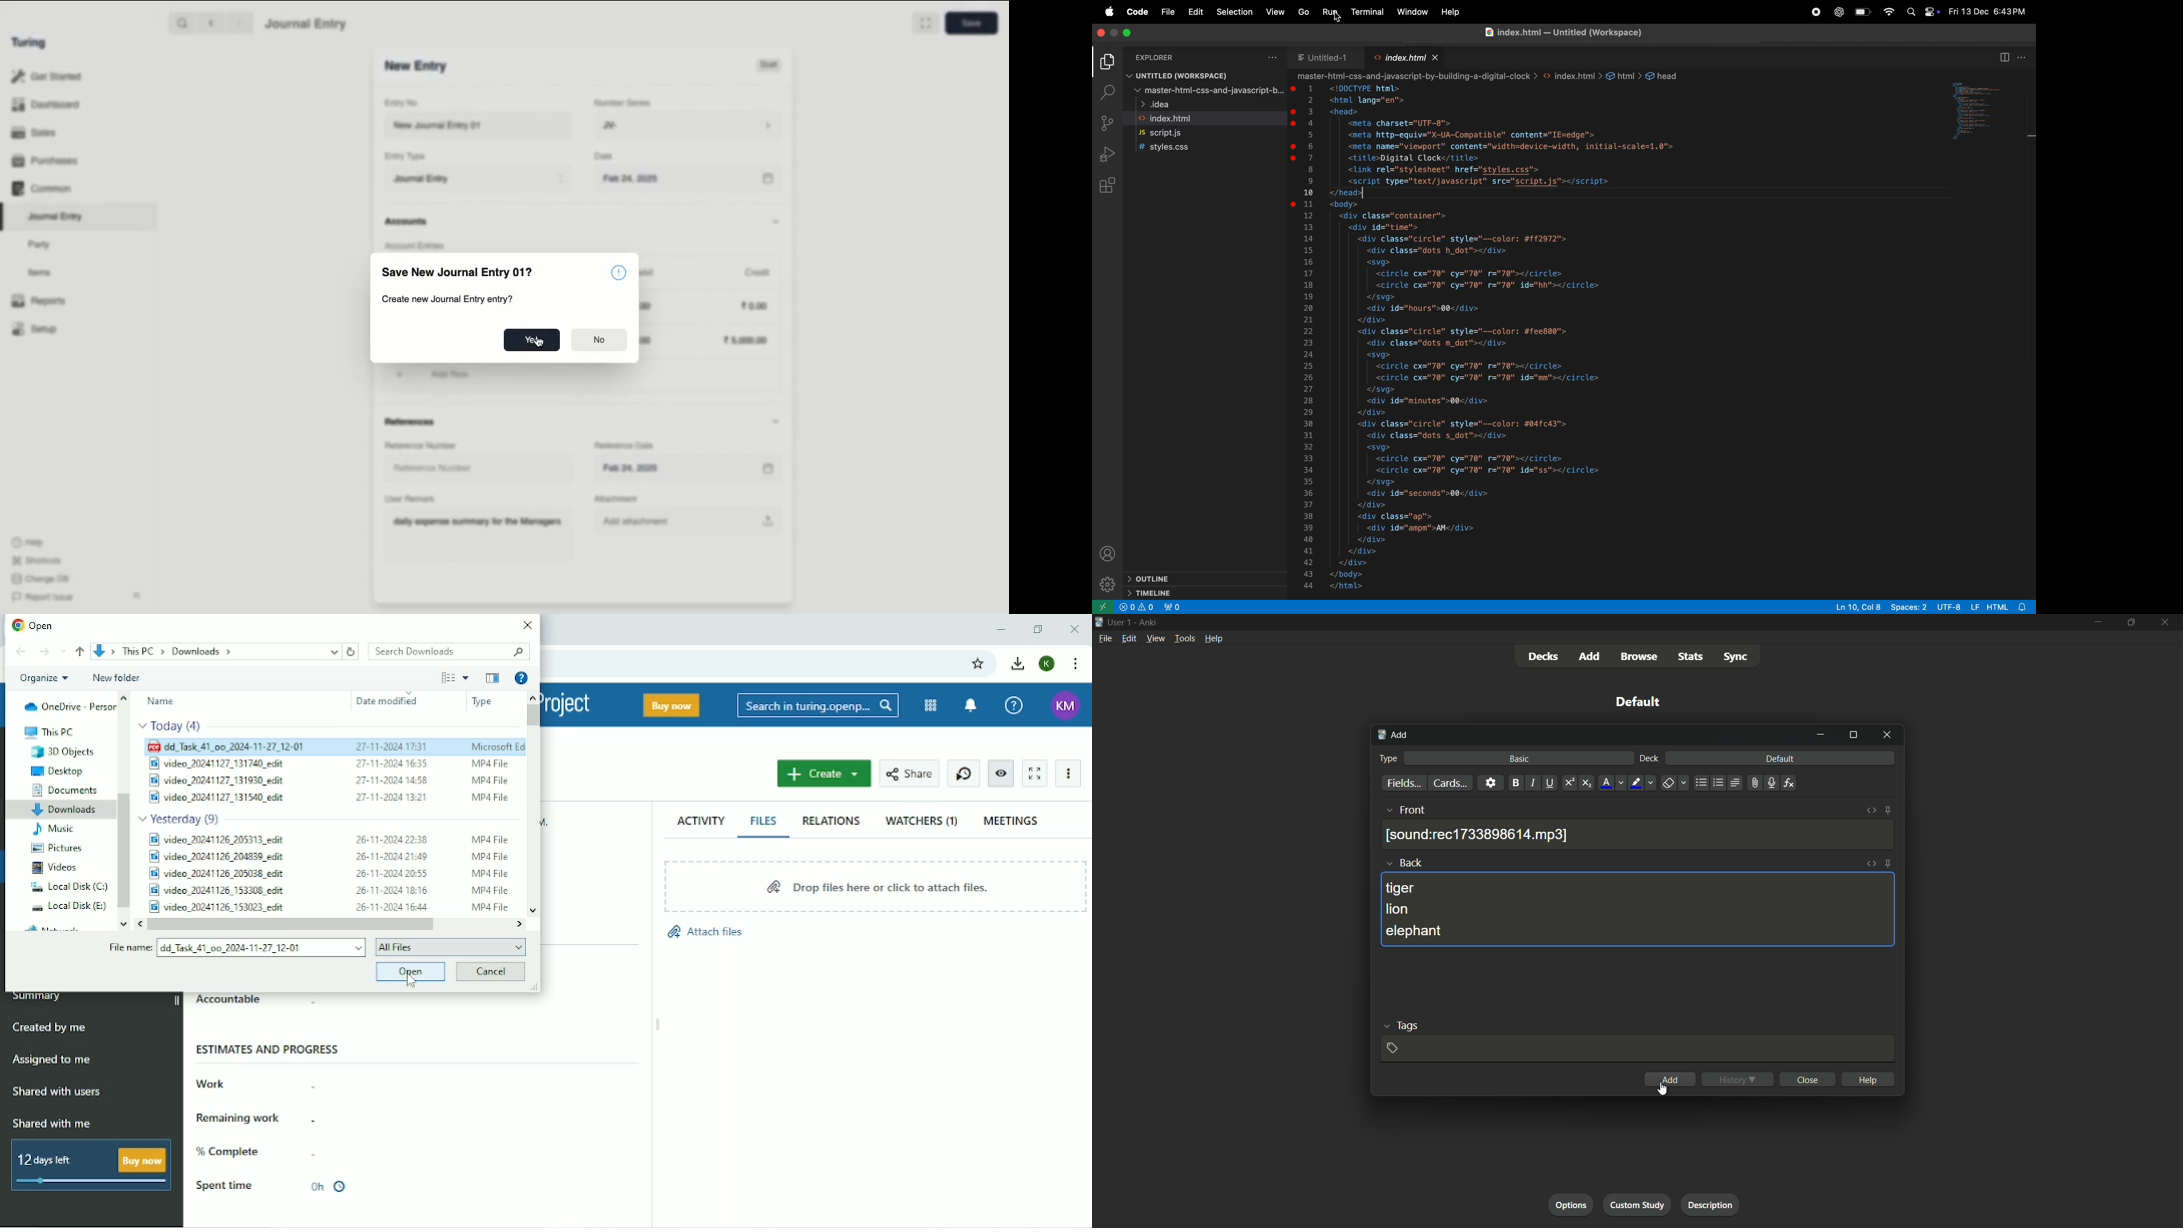 This screenshot has width=2184, height=1232. I want to click on Backward, so click(211, 22).